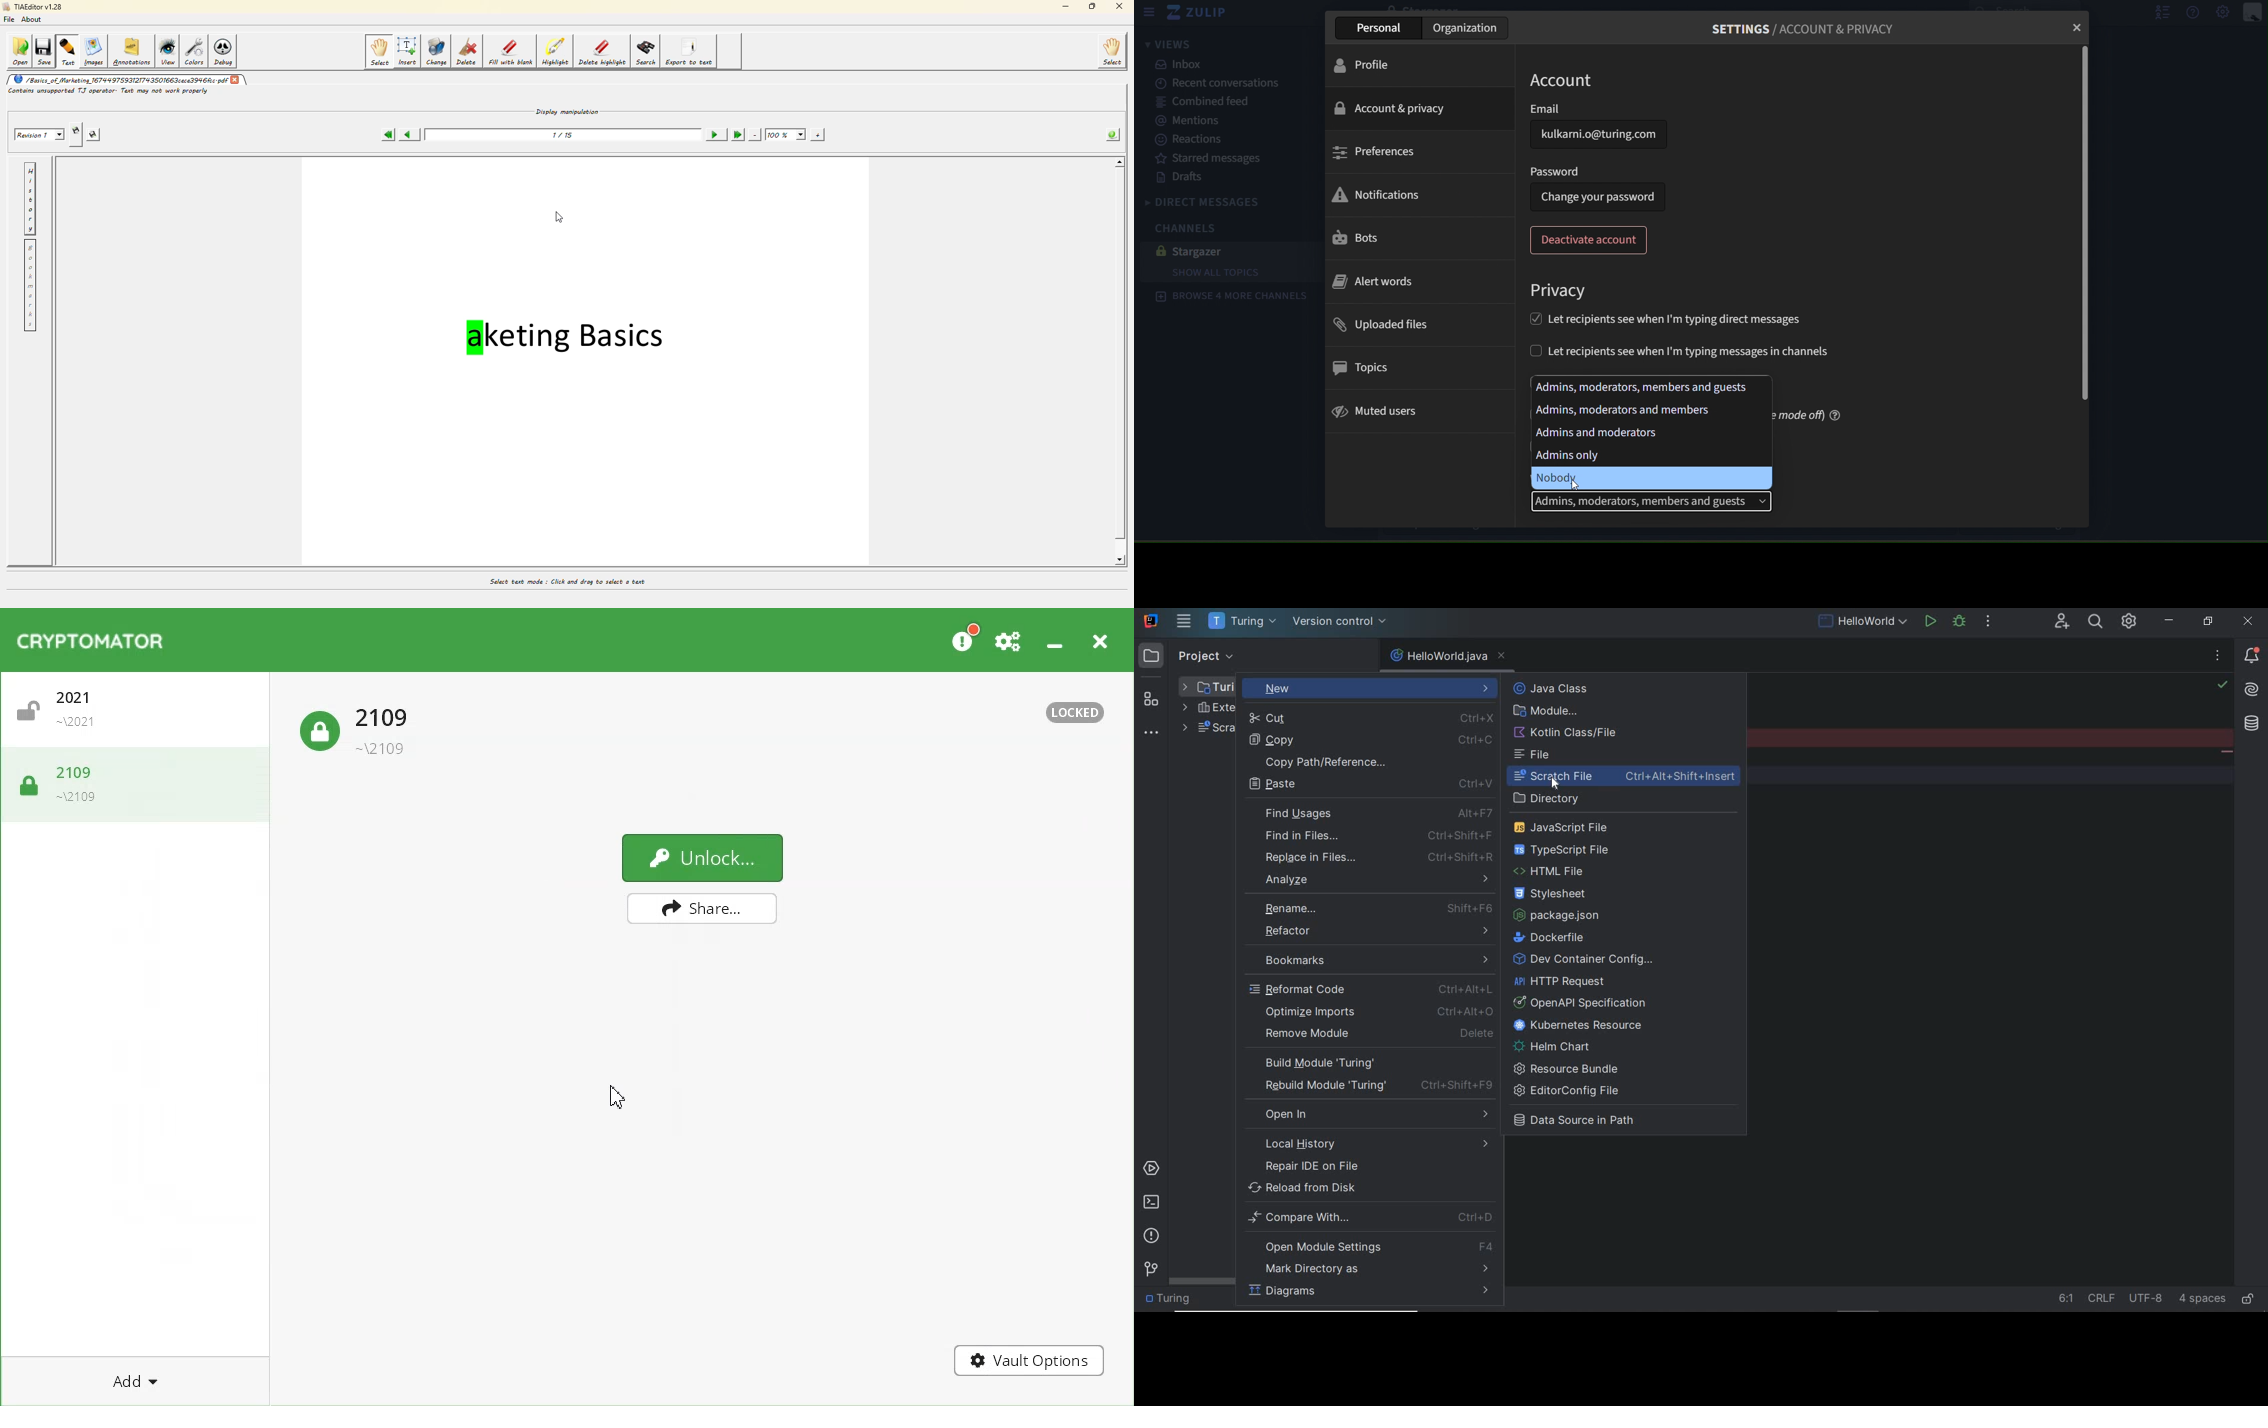  What do you see at coordinates (1201, 140) in the screenshot?
I see `reactions` at bounding box center [1201, 140].